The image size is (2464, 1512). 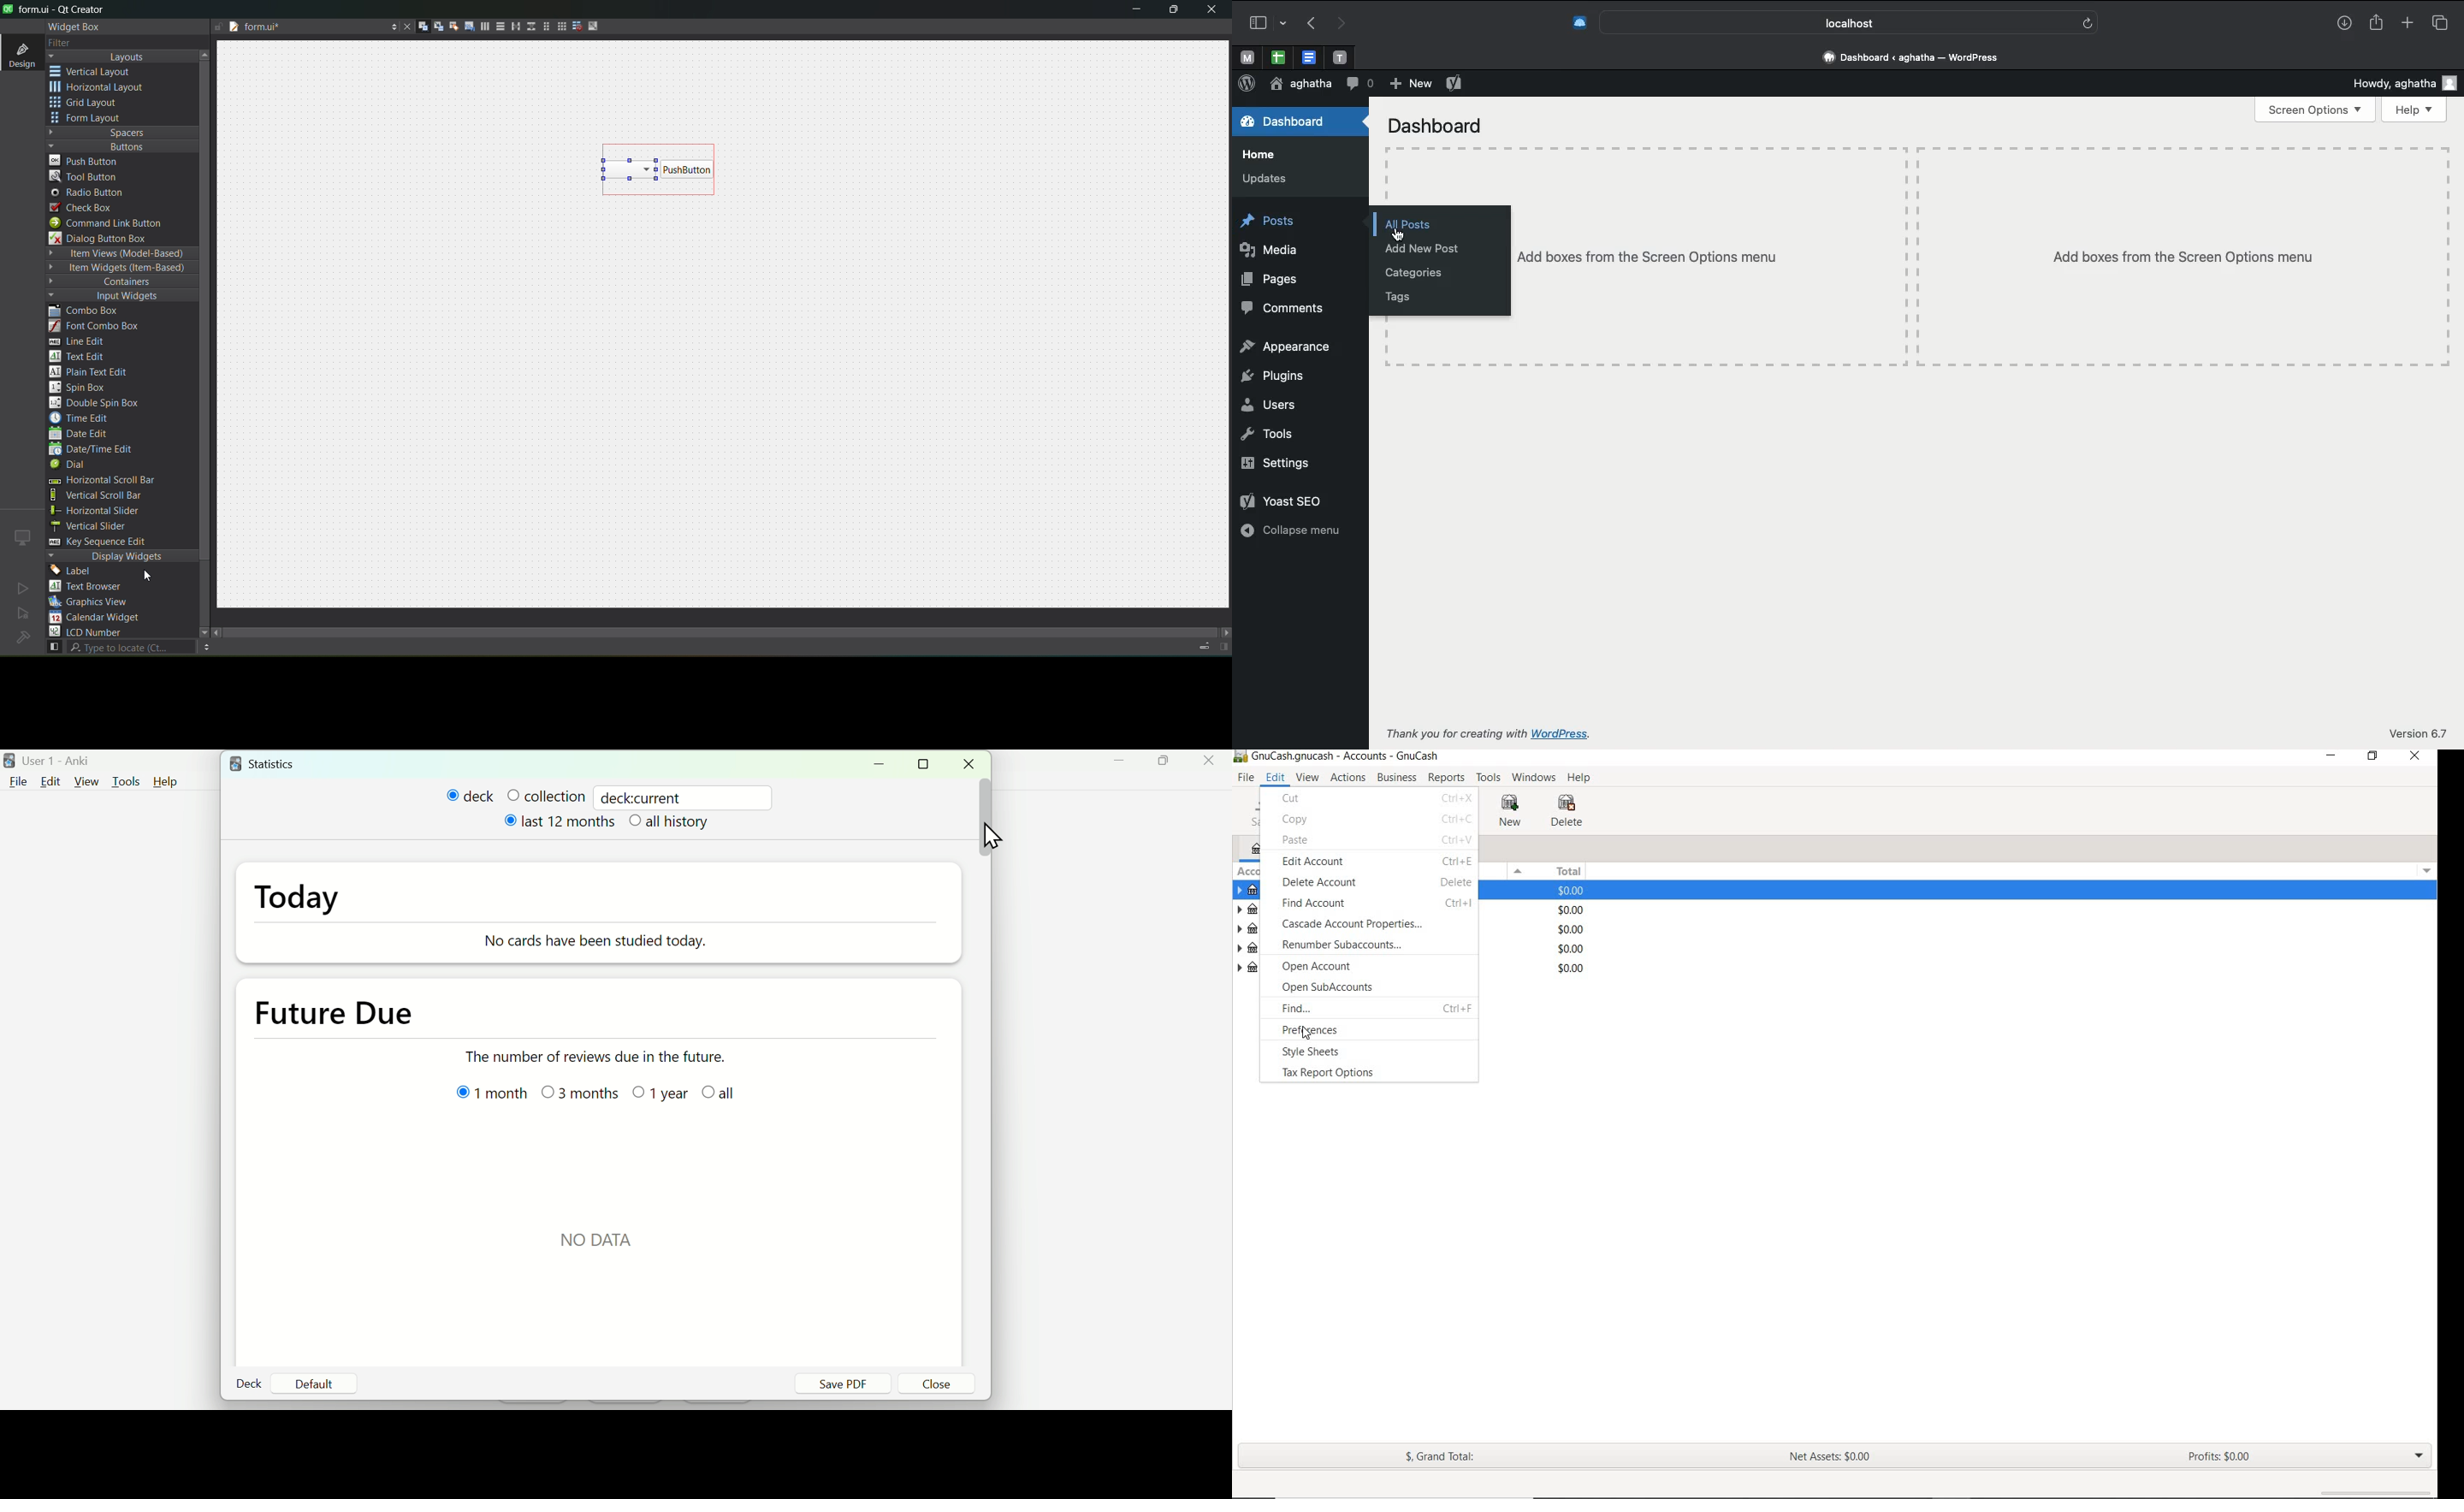 What do you see at coordinates (987, 818) in the screenshot?
I see `Vertical scrollbar` at bounding box center [987, 818].